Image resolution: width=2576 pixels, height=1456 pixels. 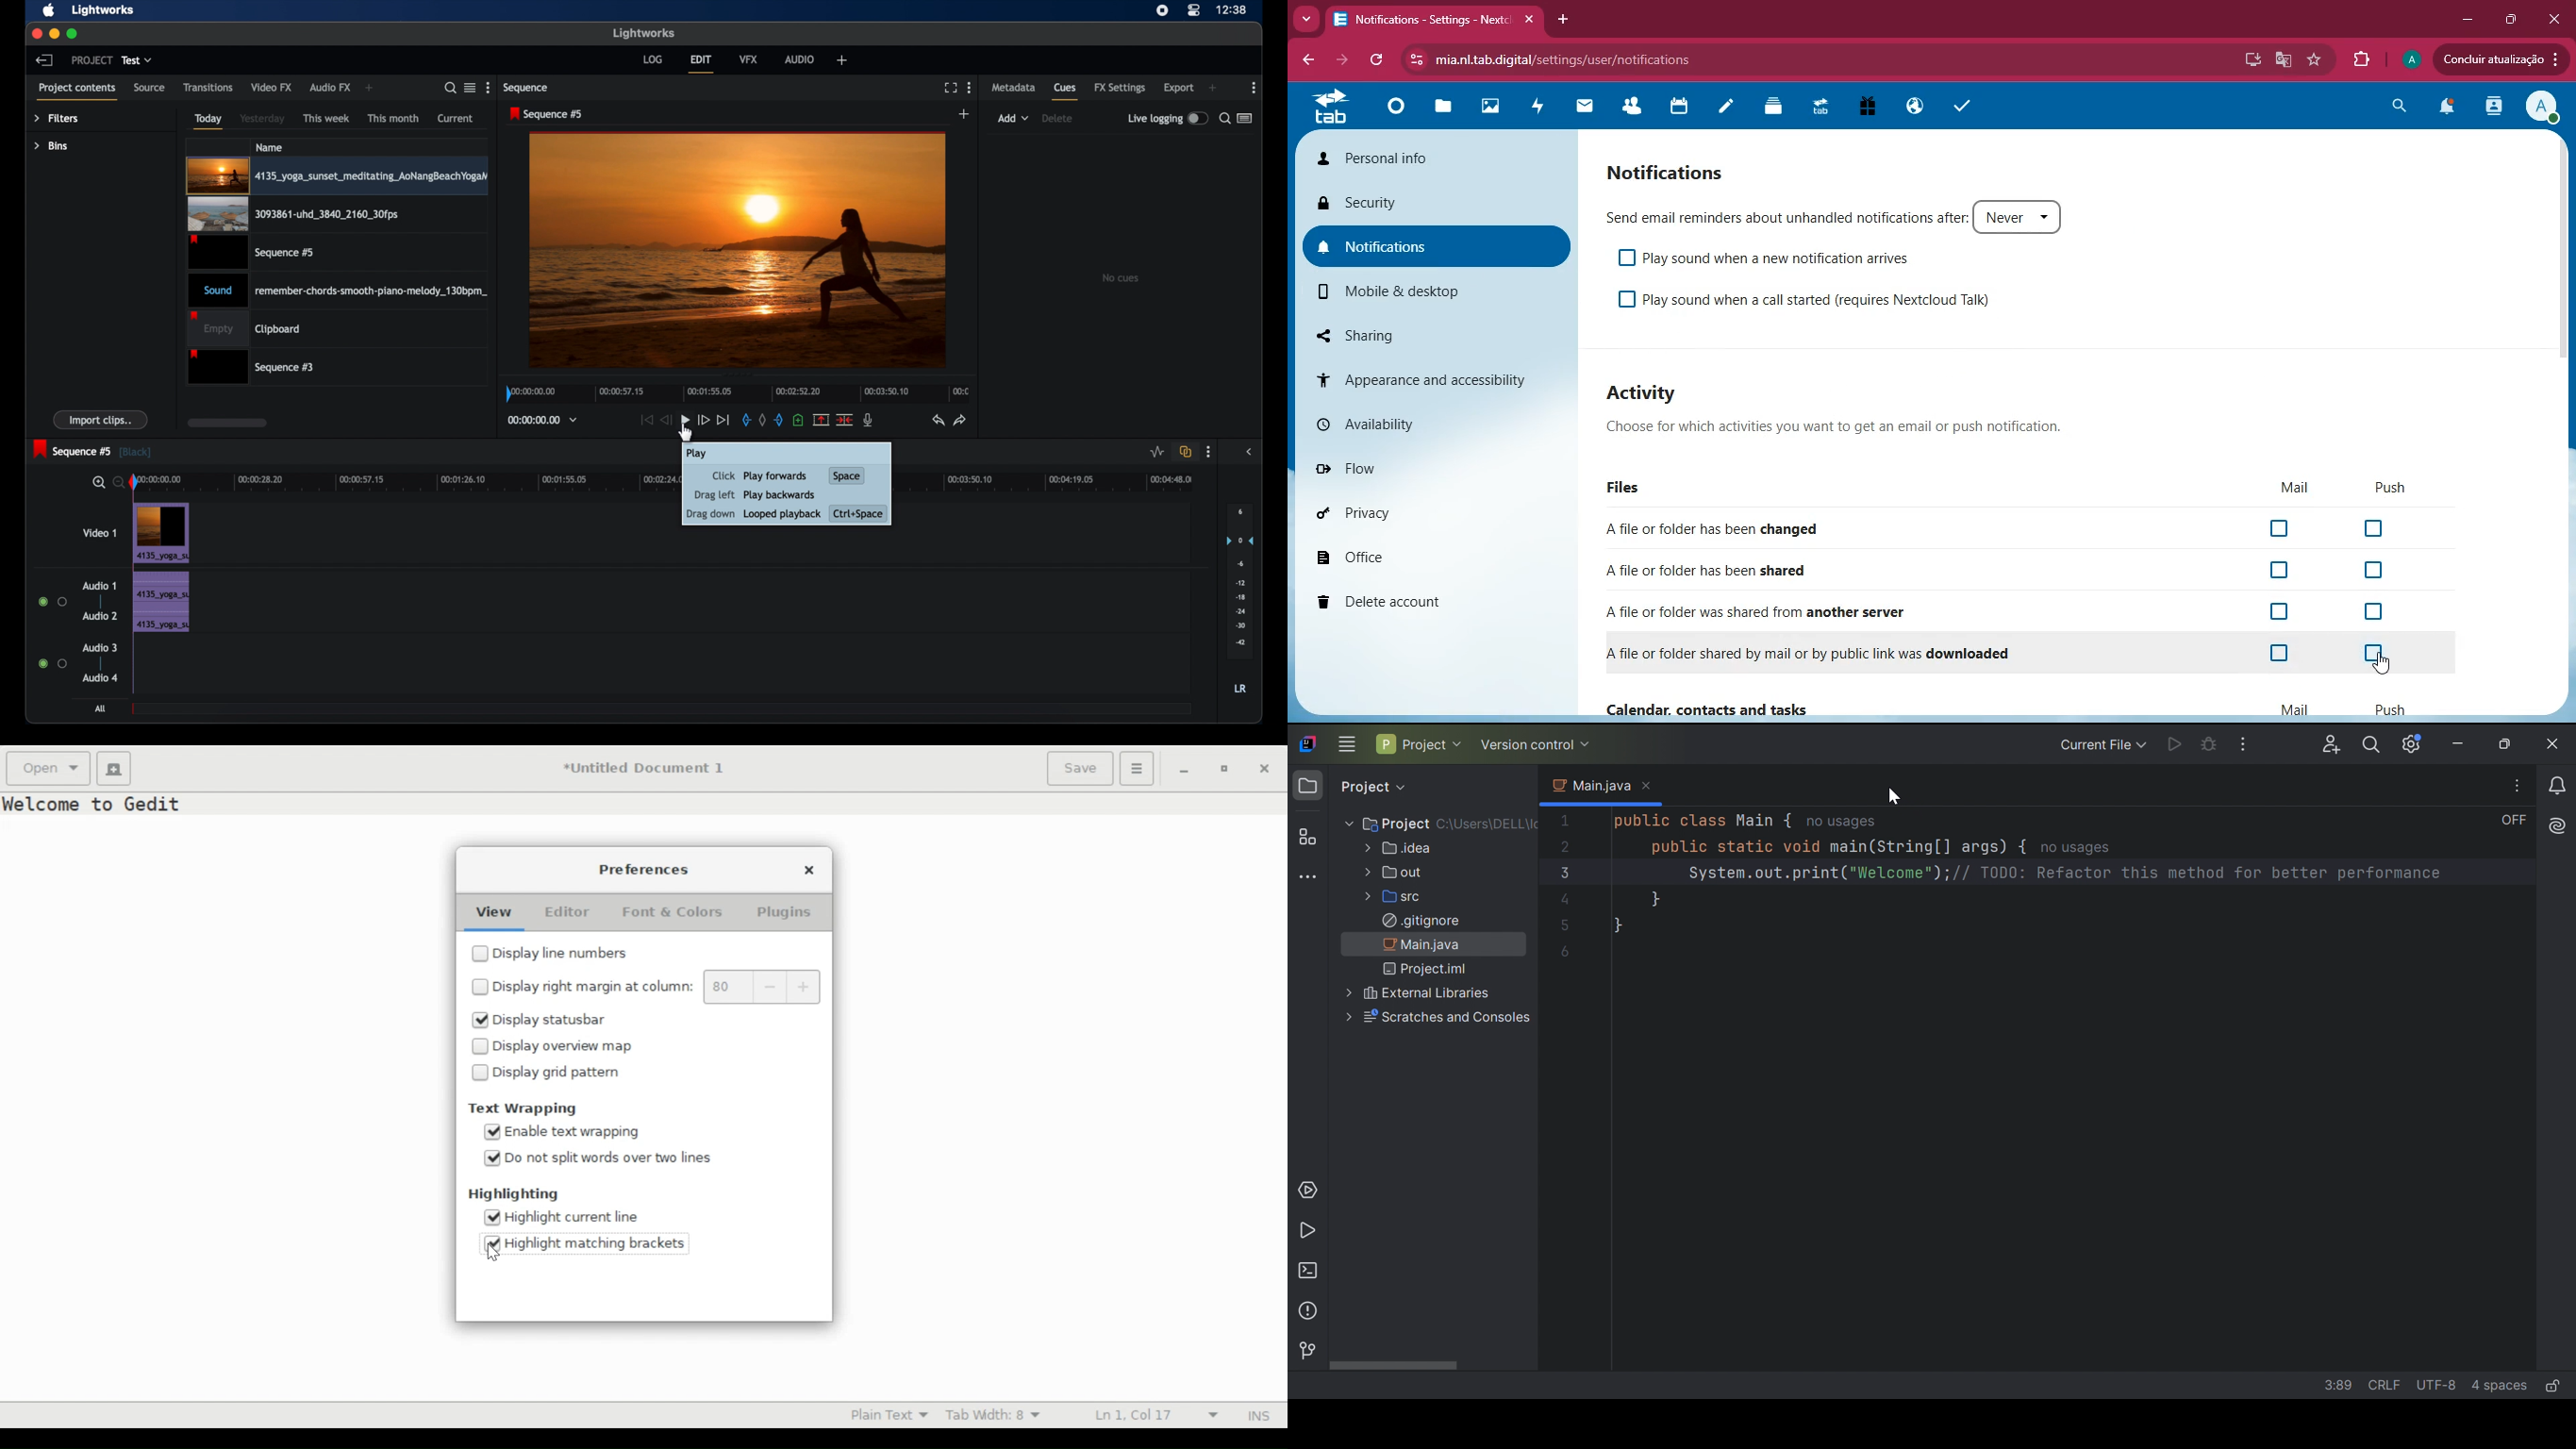 I want to click on Notifications - Settings - Nextc, so click(x=1438, y=21).